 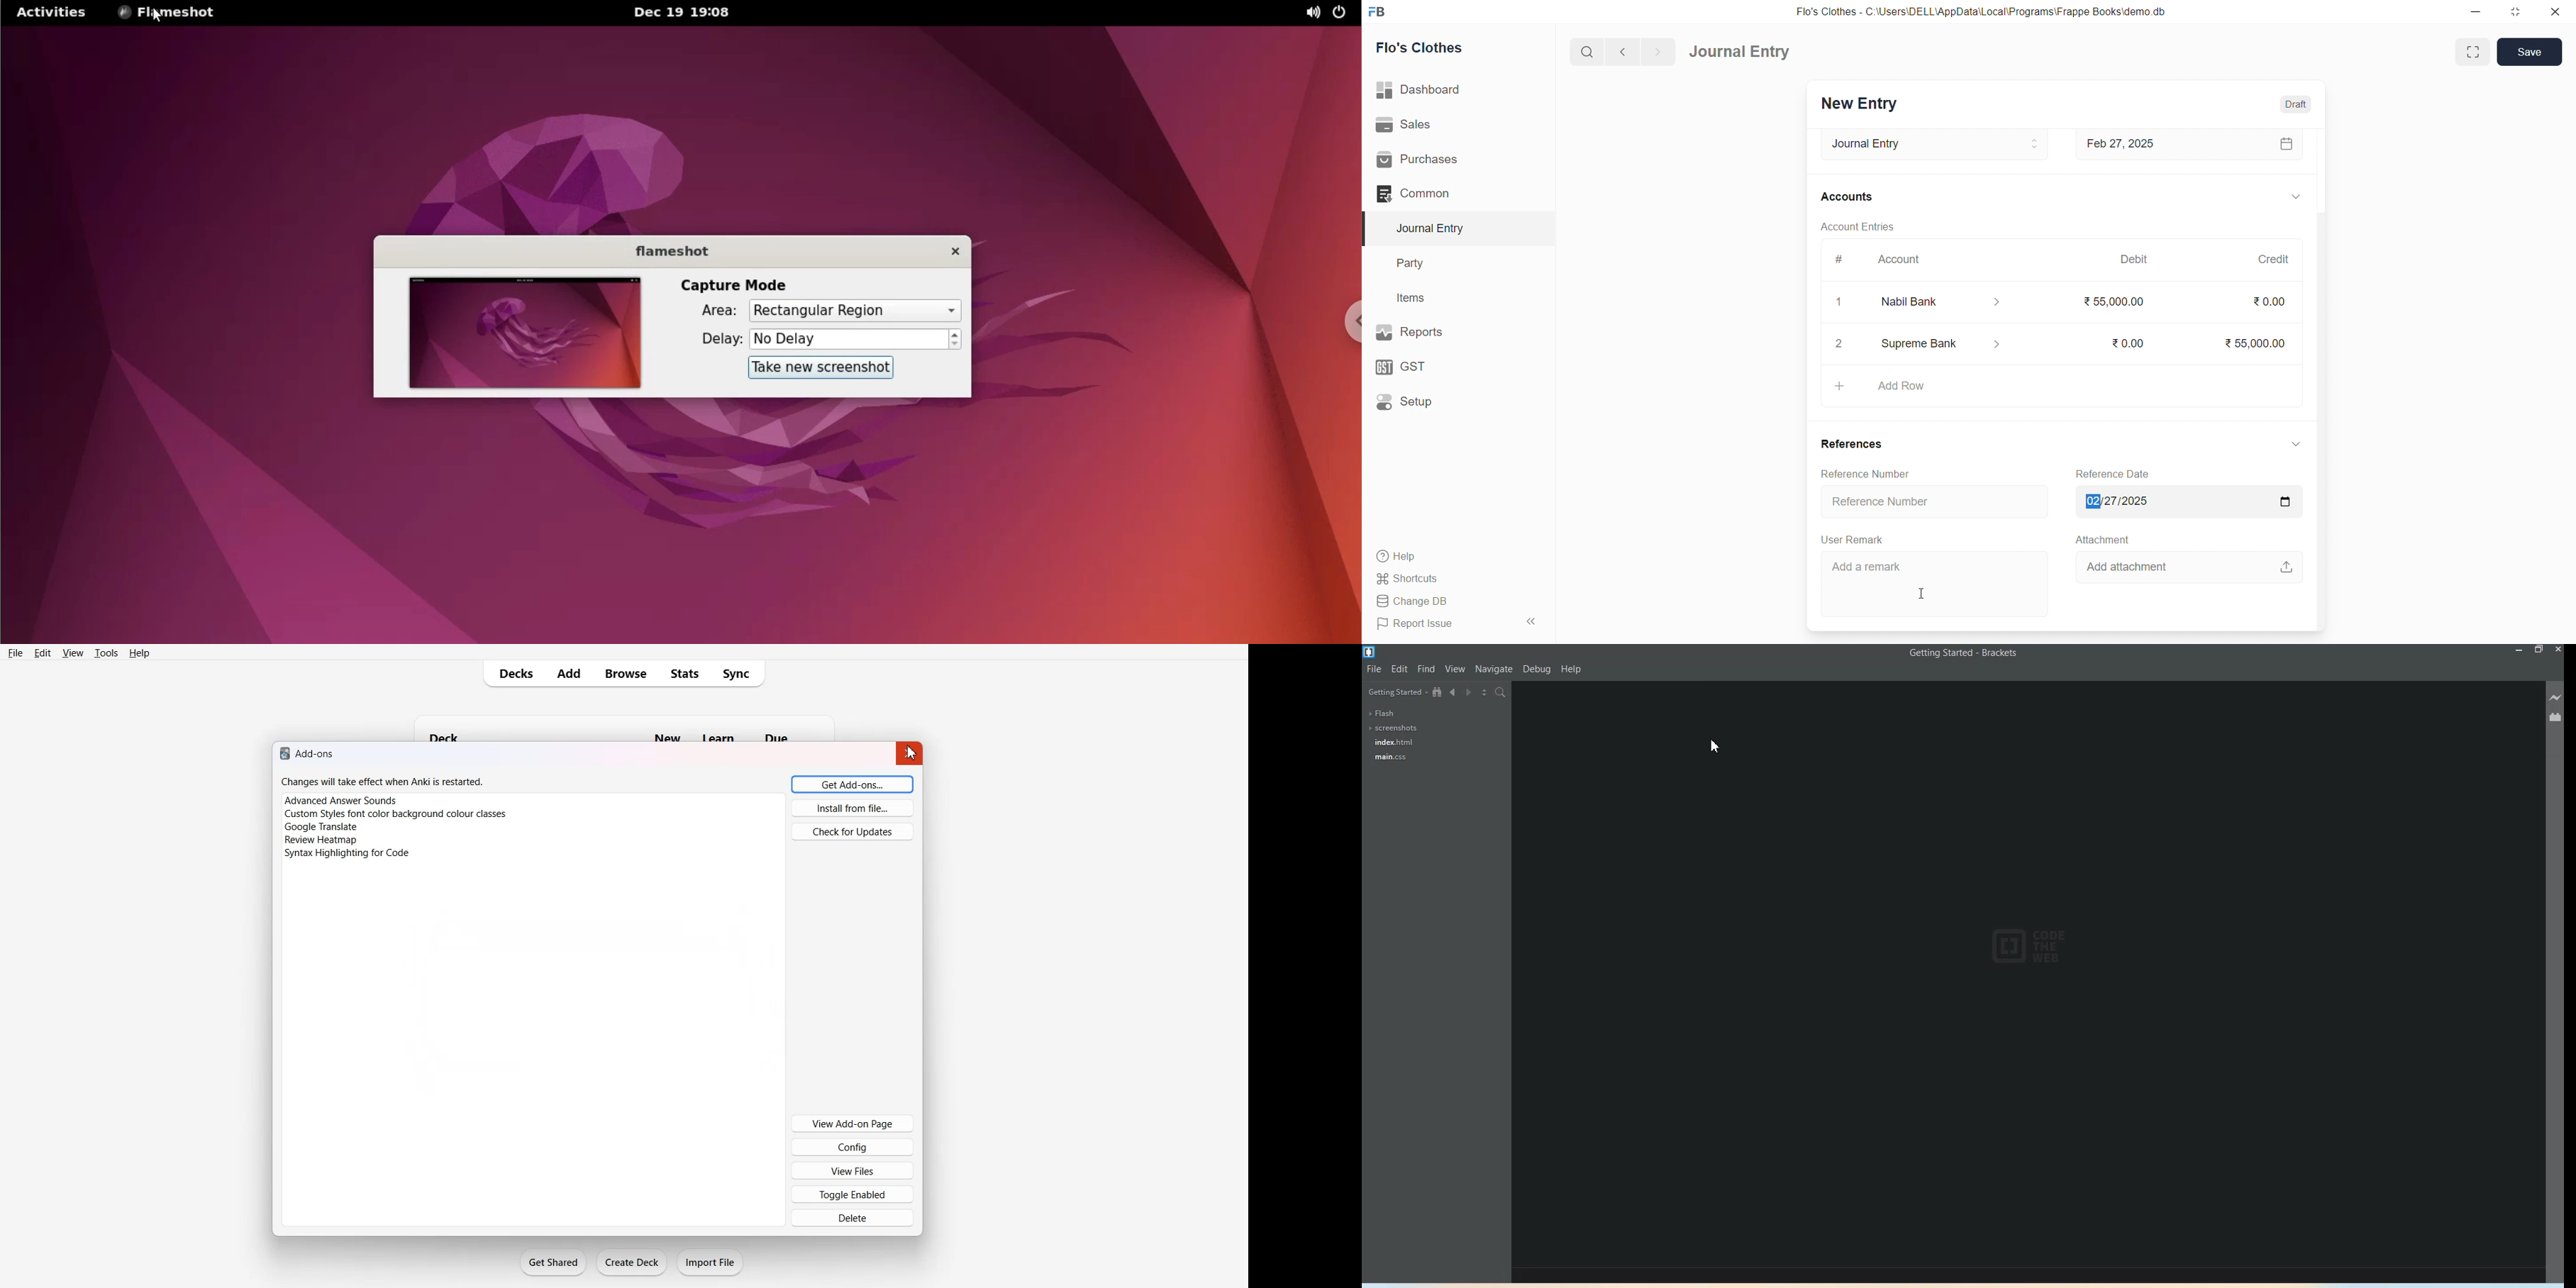 What do you see at coordinates (1438, 194) in the screenshot?
I see `Common` at bounding box center [1438, 194].